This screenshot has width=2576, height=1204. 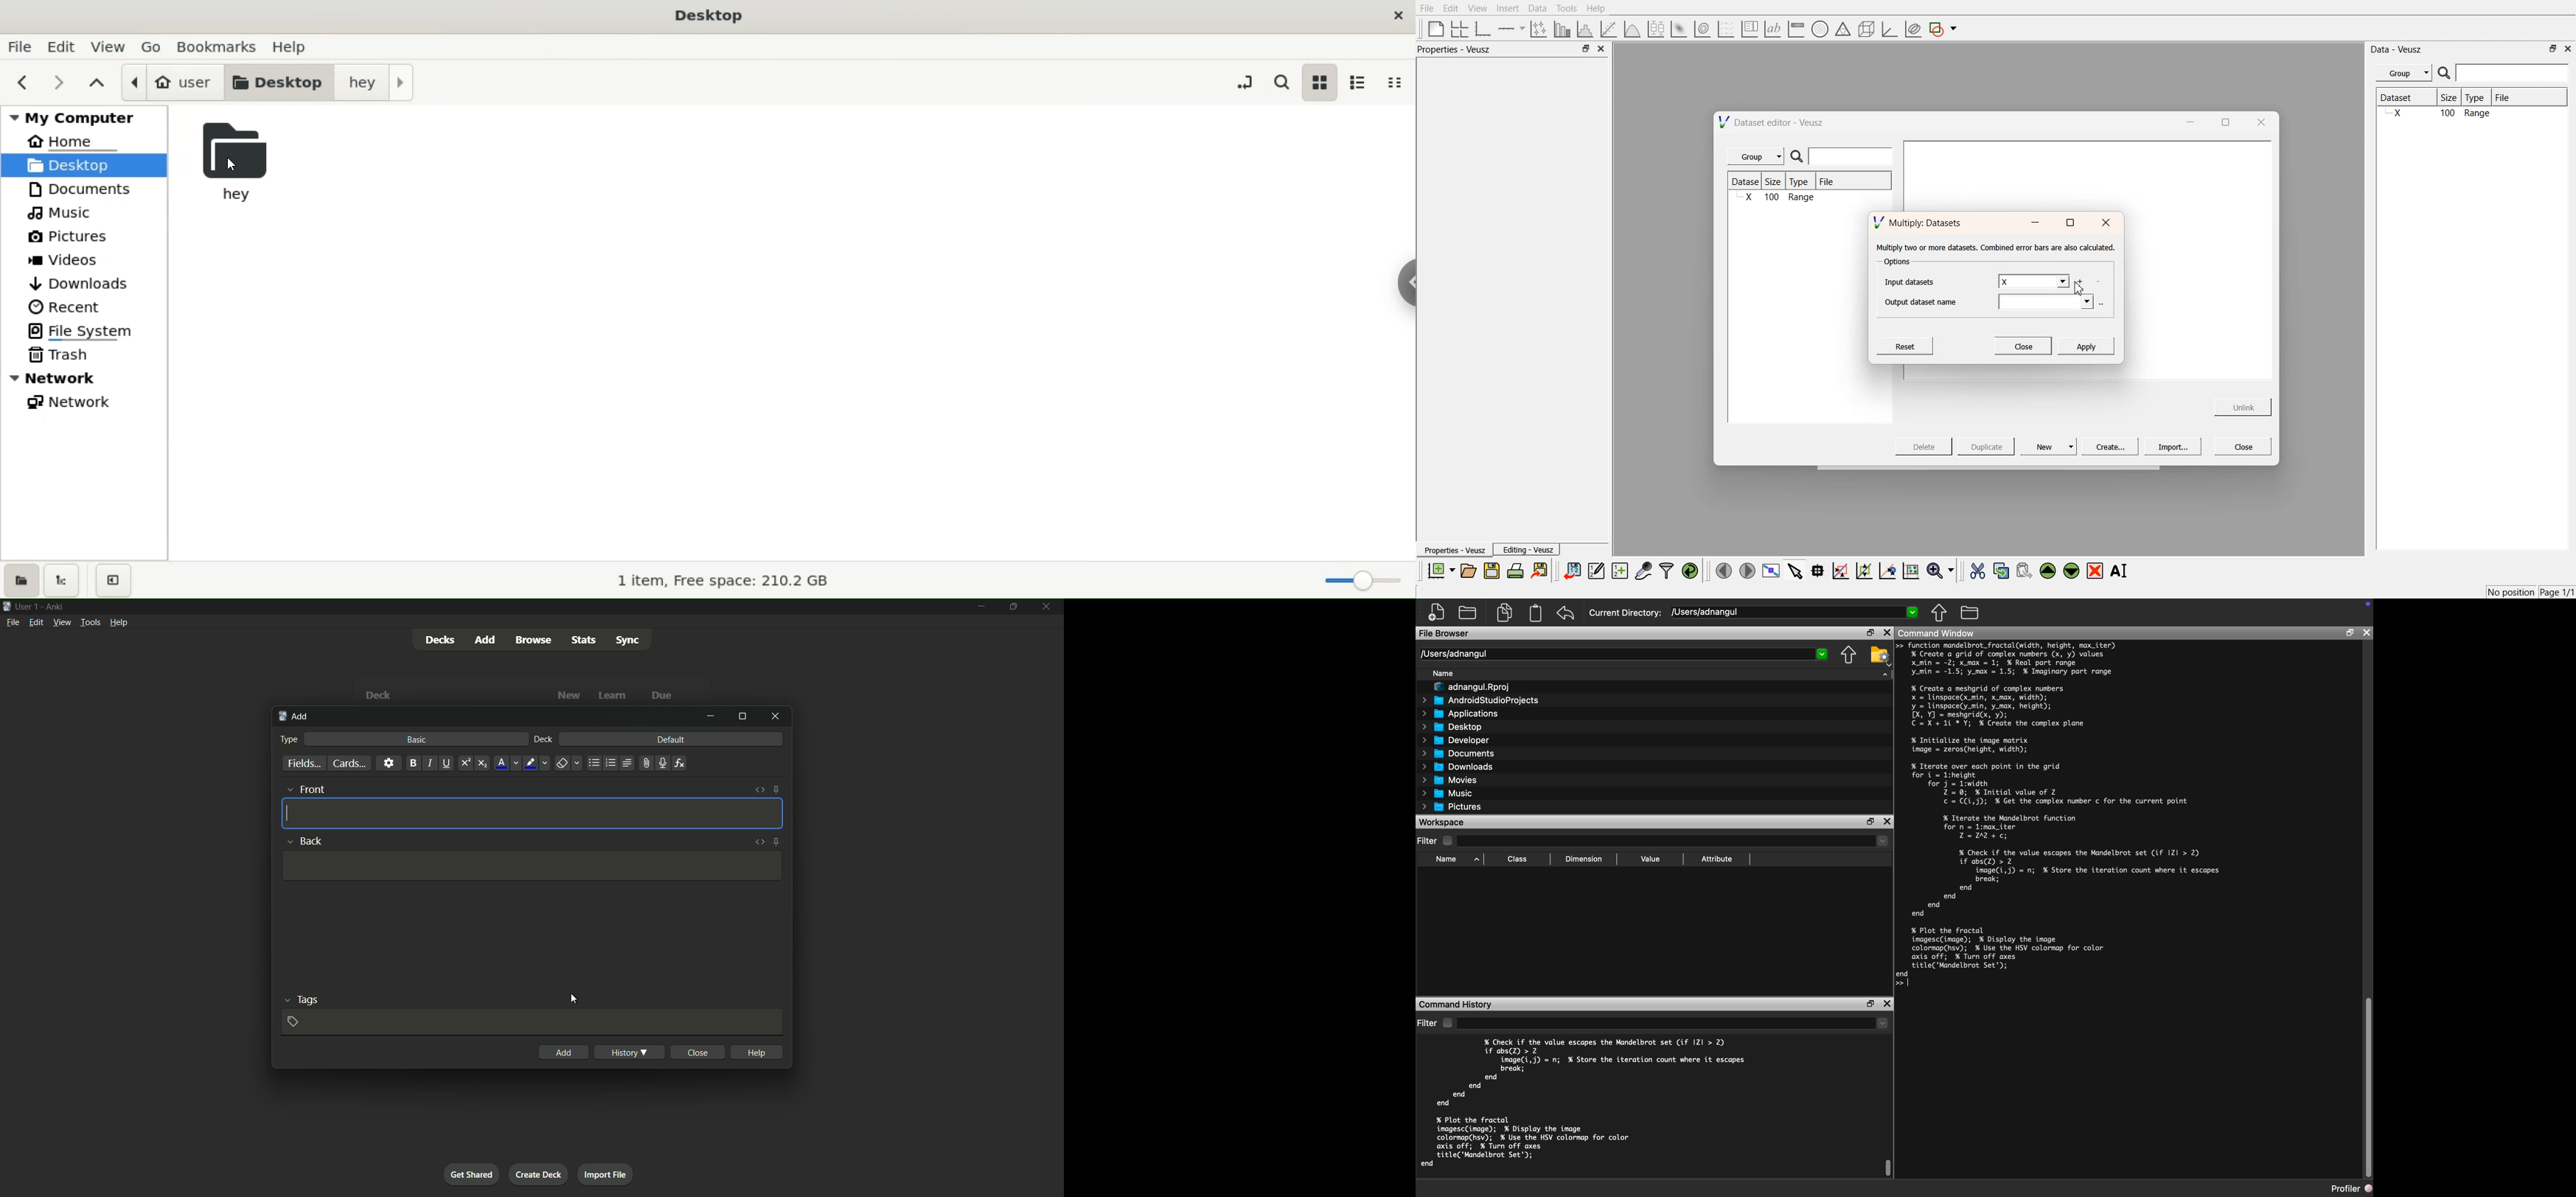 I want to click on minimize, so click(x=711, y=716).